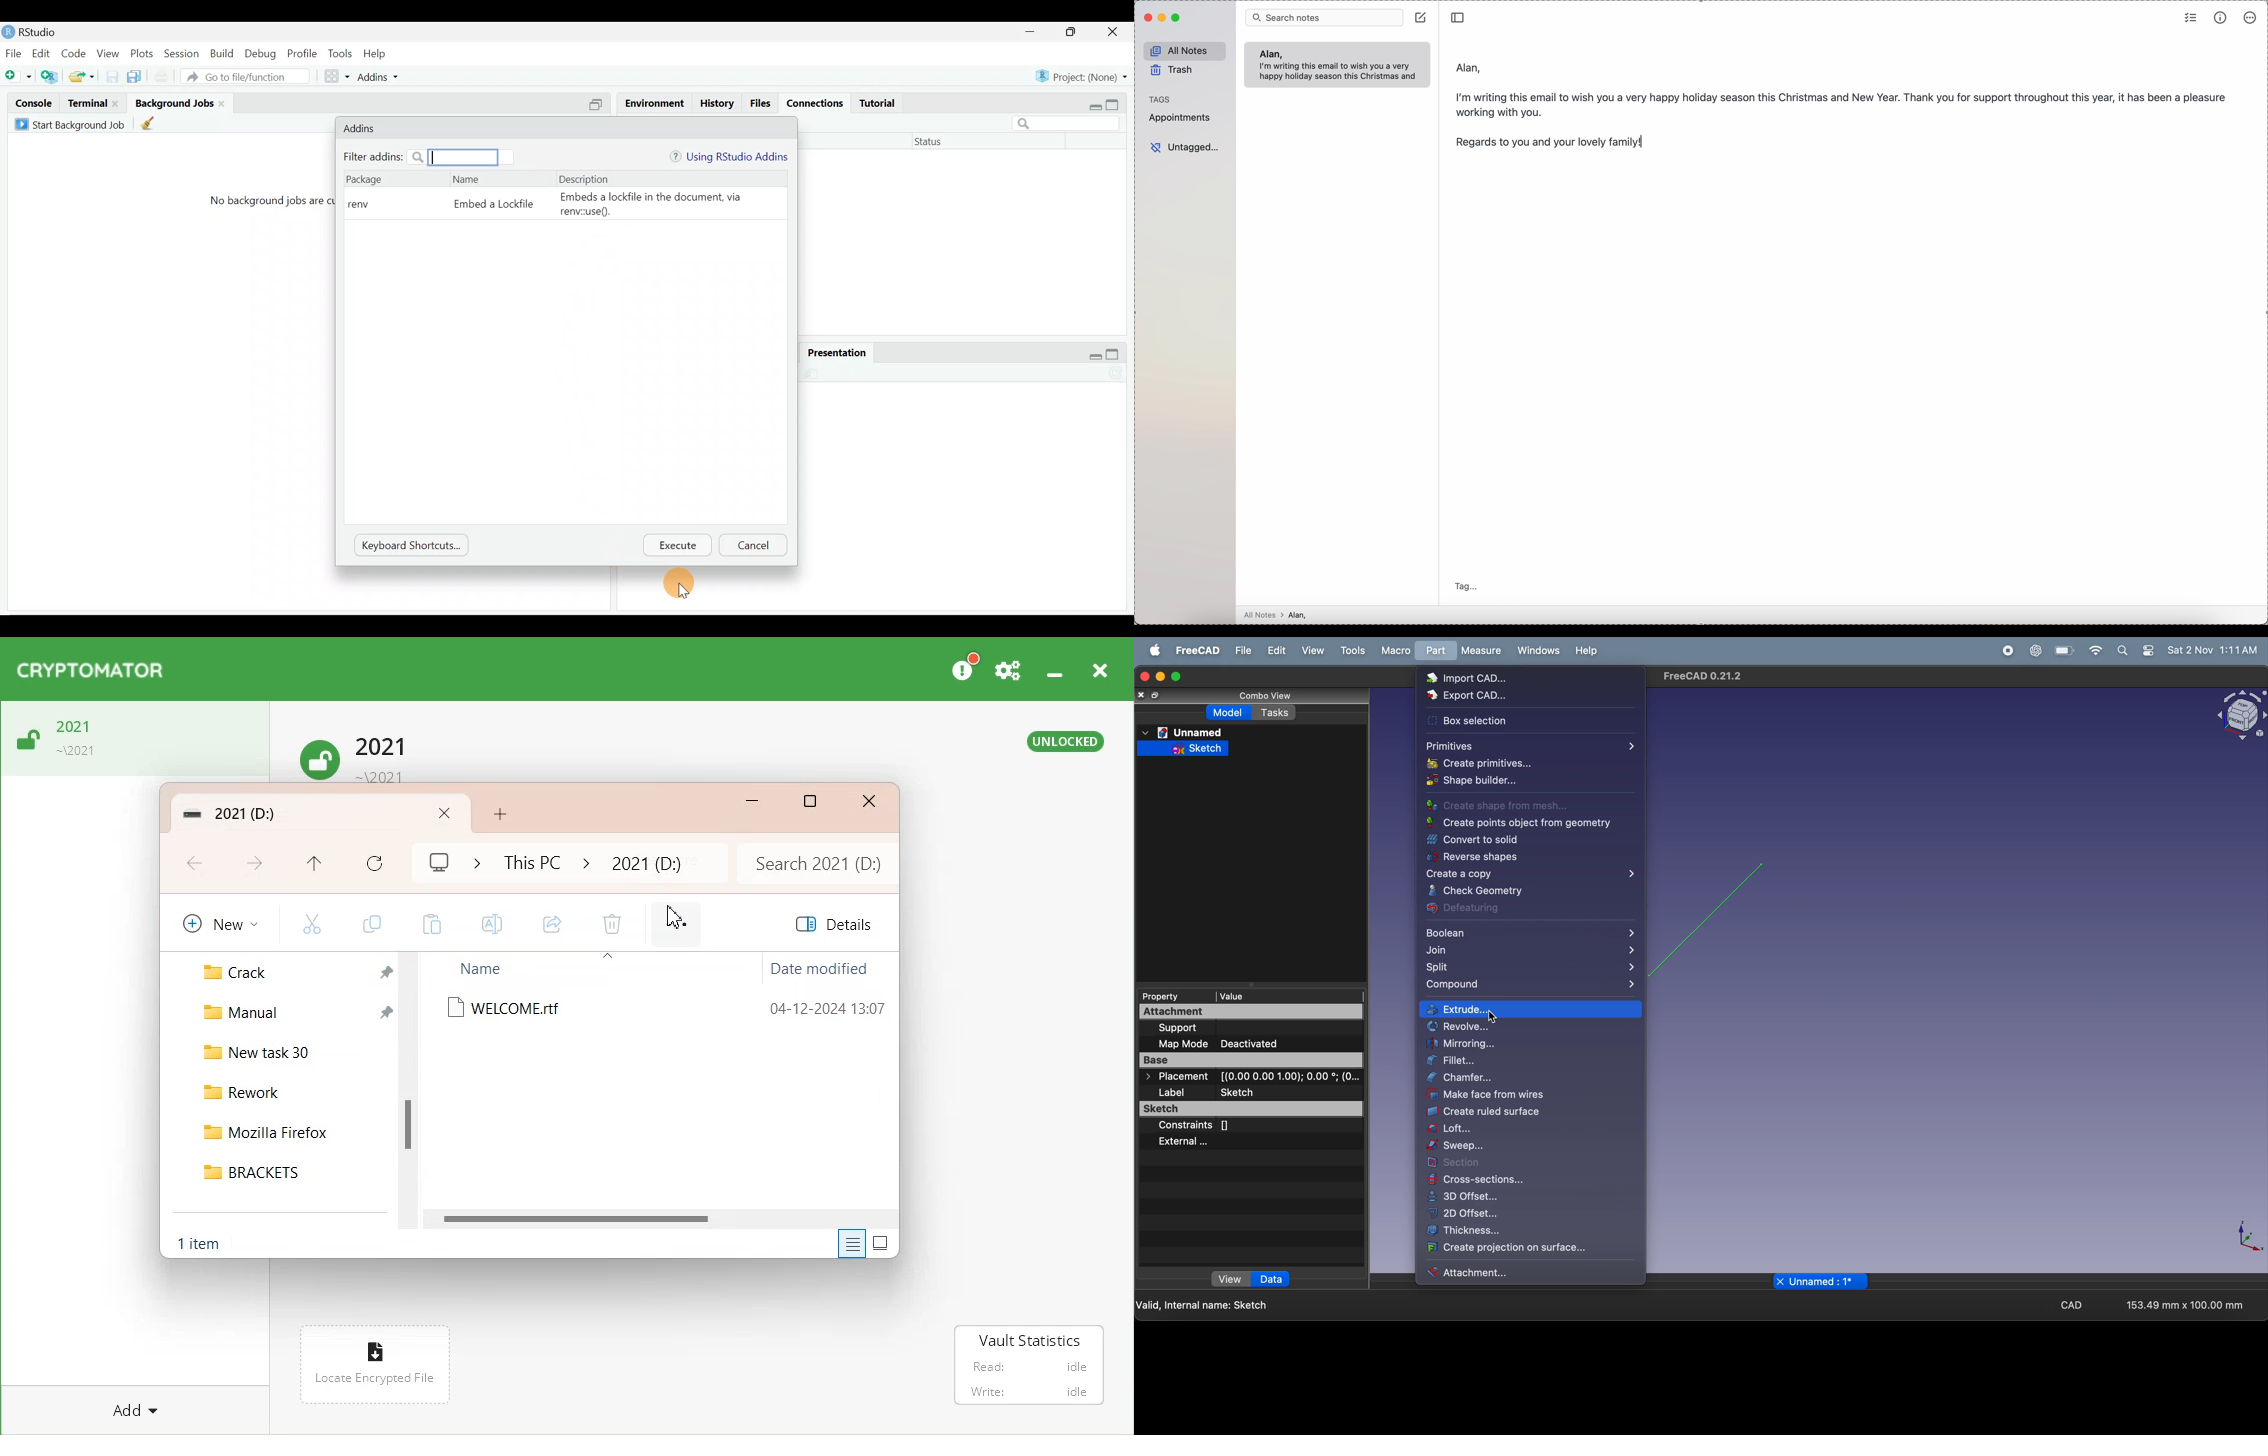 The width and height of the screenshot is (2268, 1456). What do you see at coordinates (832, 351) in the screenshot?
I see `Presentation` at bounding box center [832, 351].